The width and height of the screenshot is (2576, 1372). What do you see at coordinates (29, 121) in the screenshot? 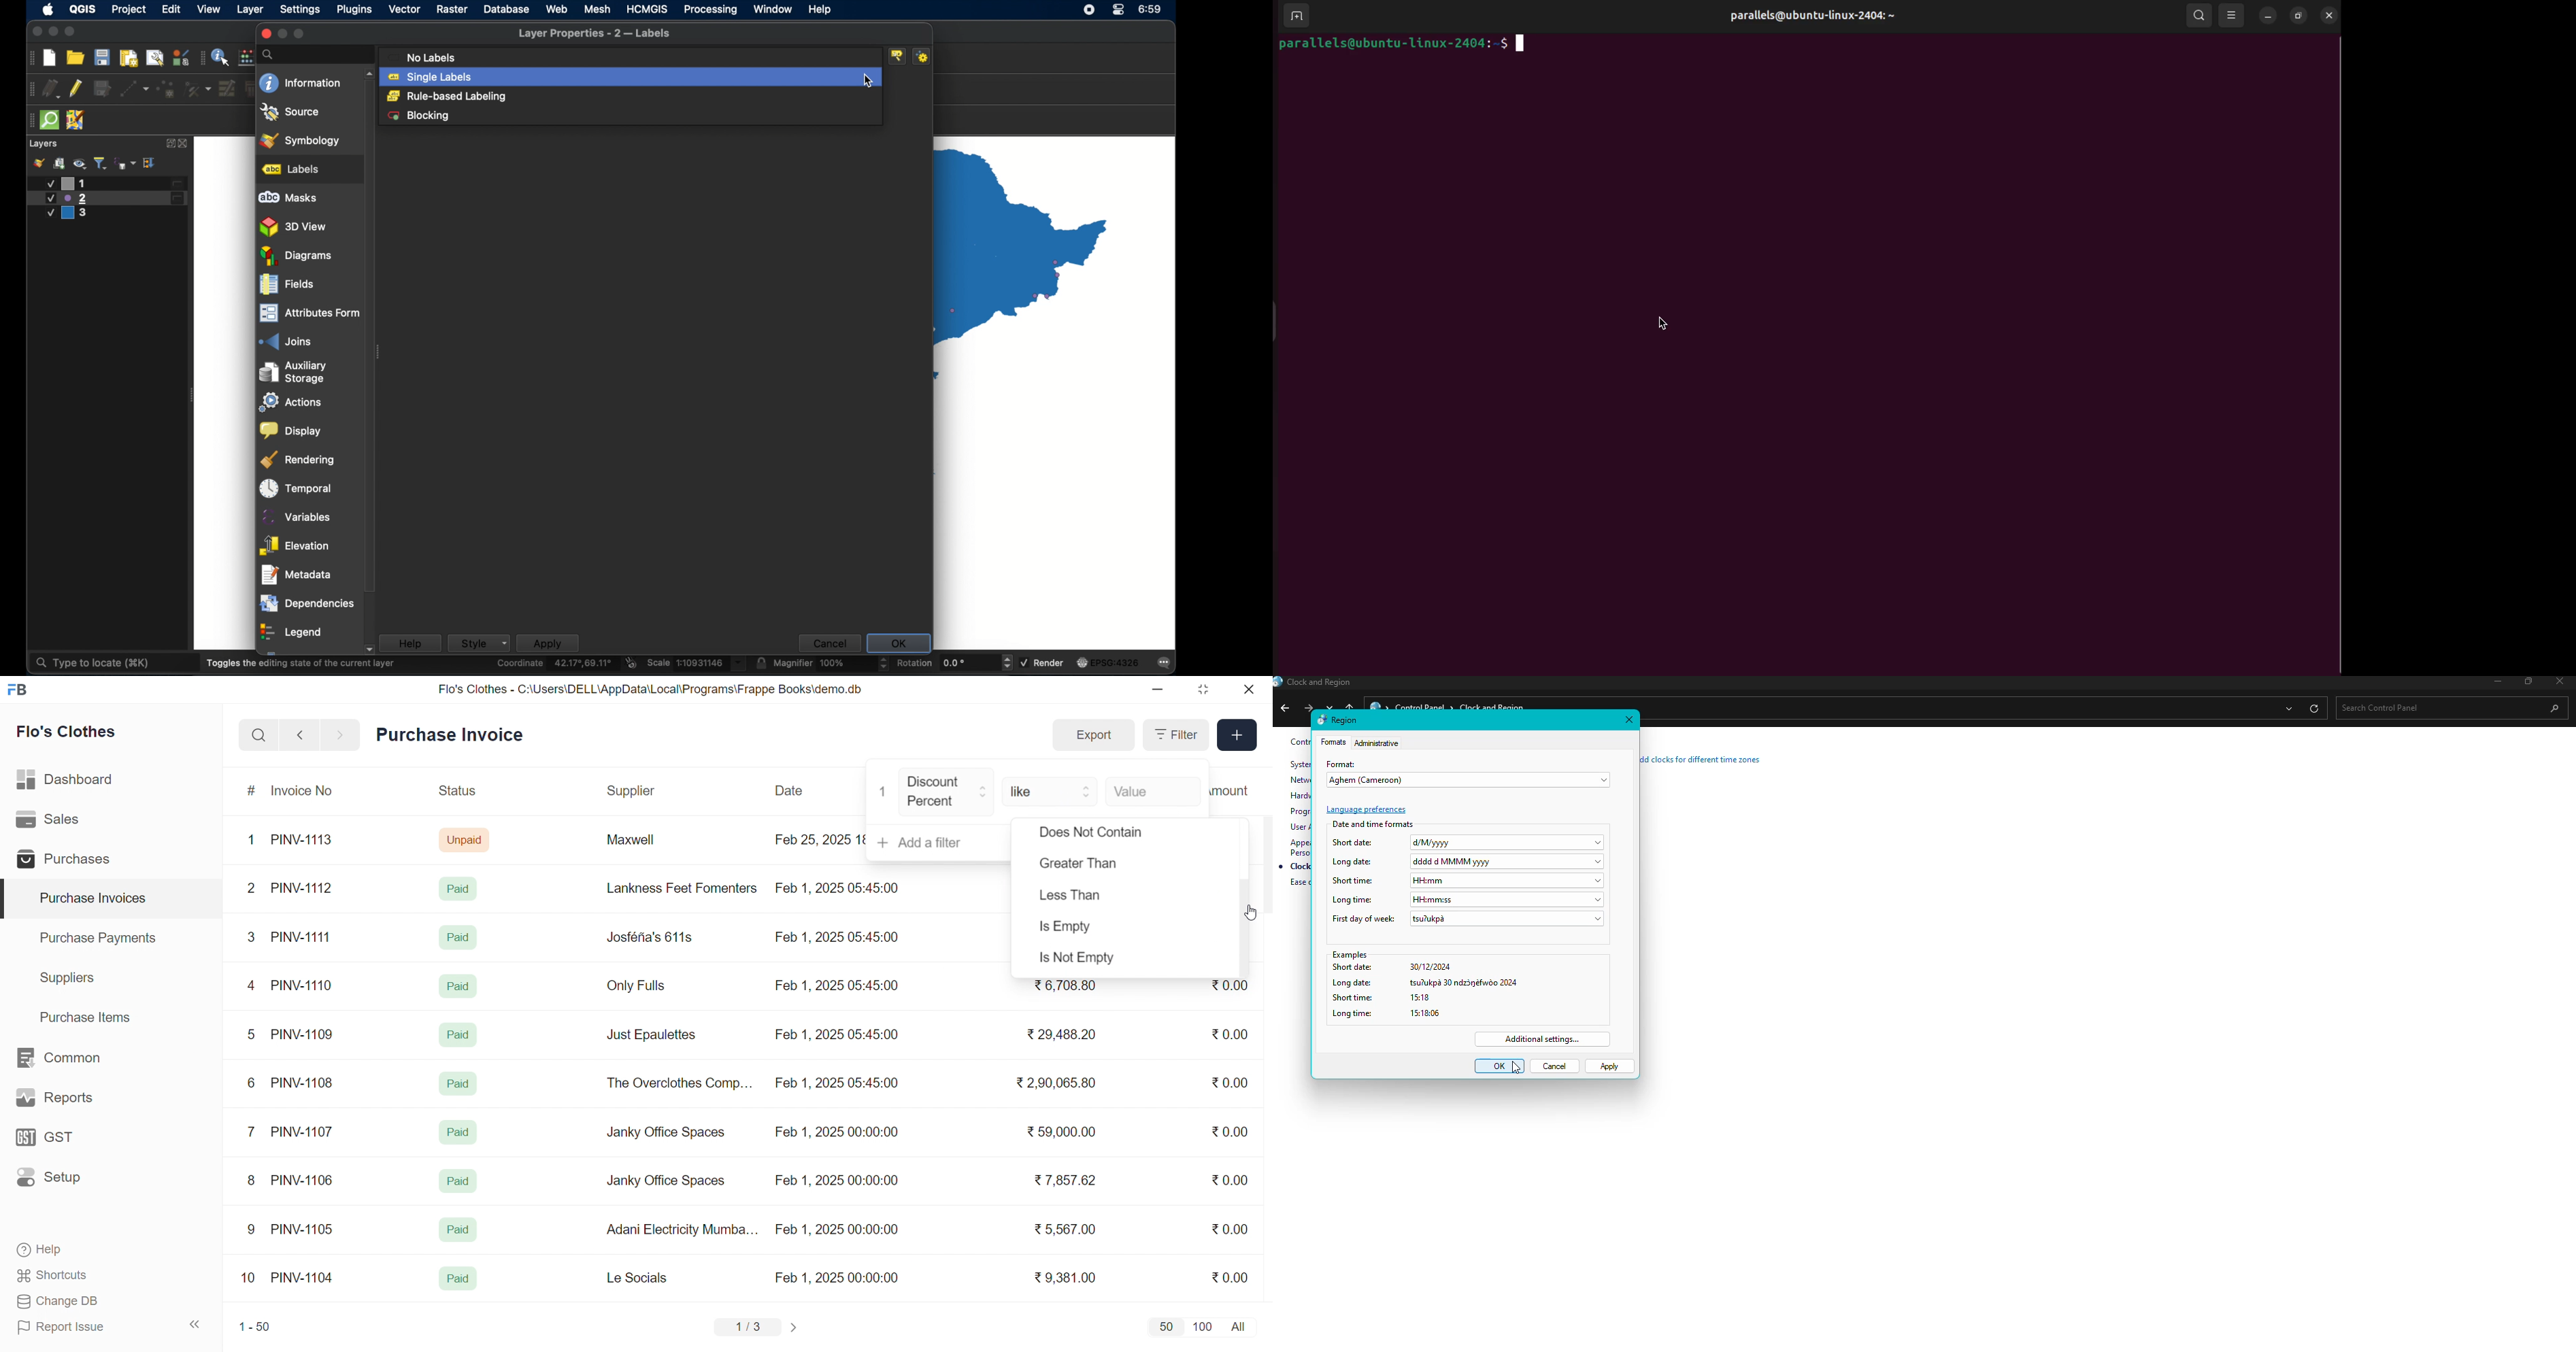
I see `drag handle` at bounding box center [29, 121].